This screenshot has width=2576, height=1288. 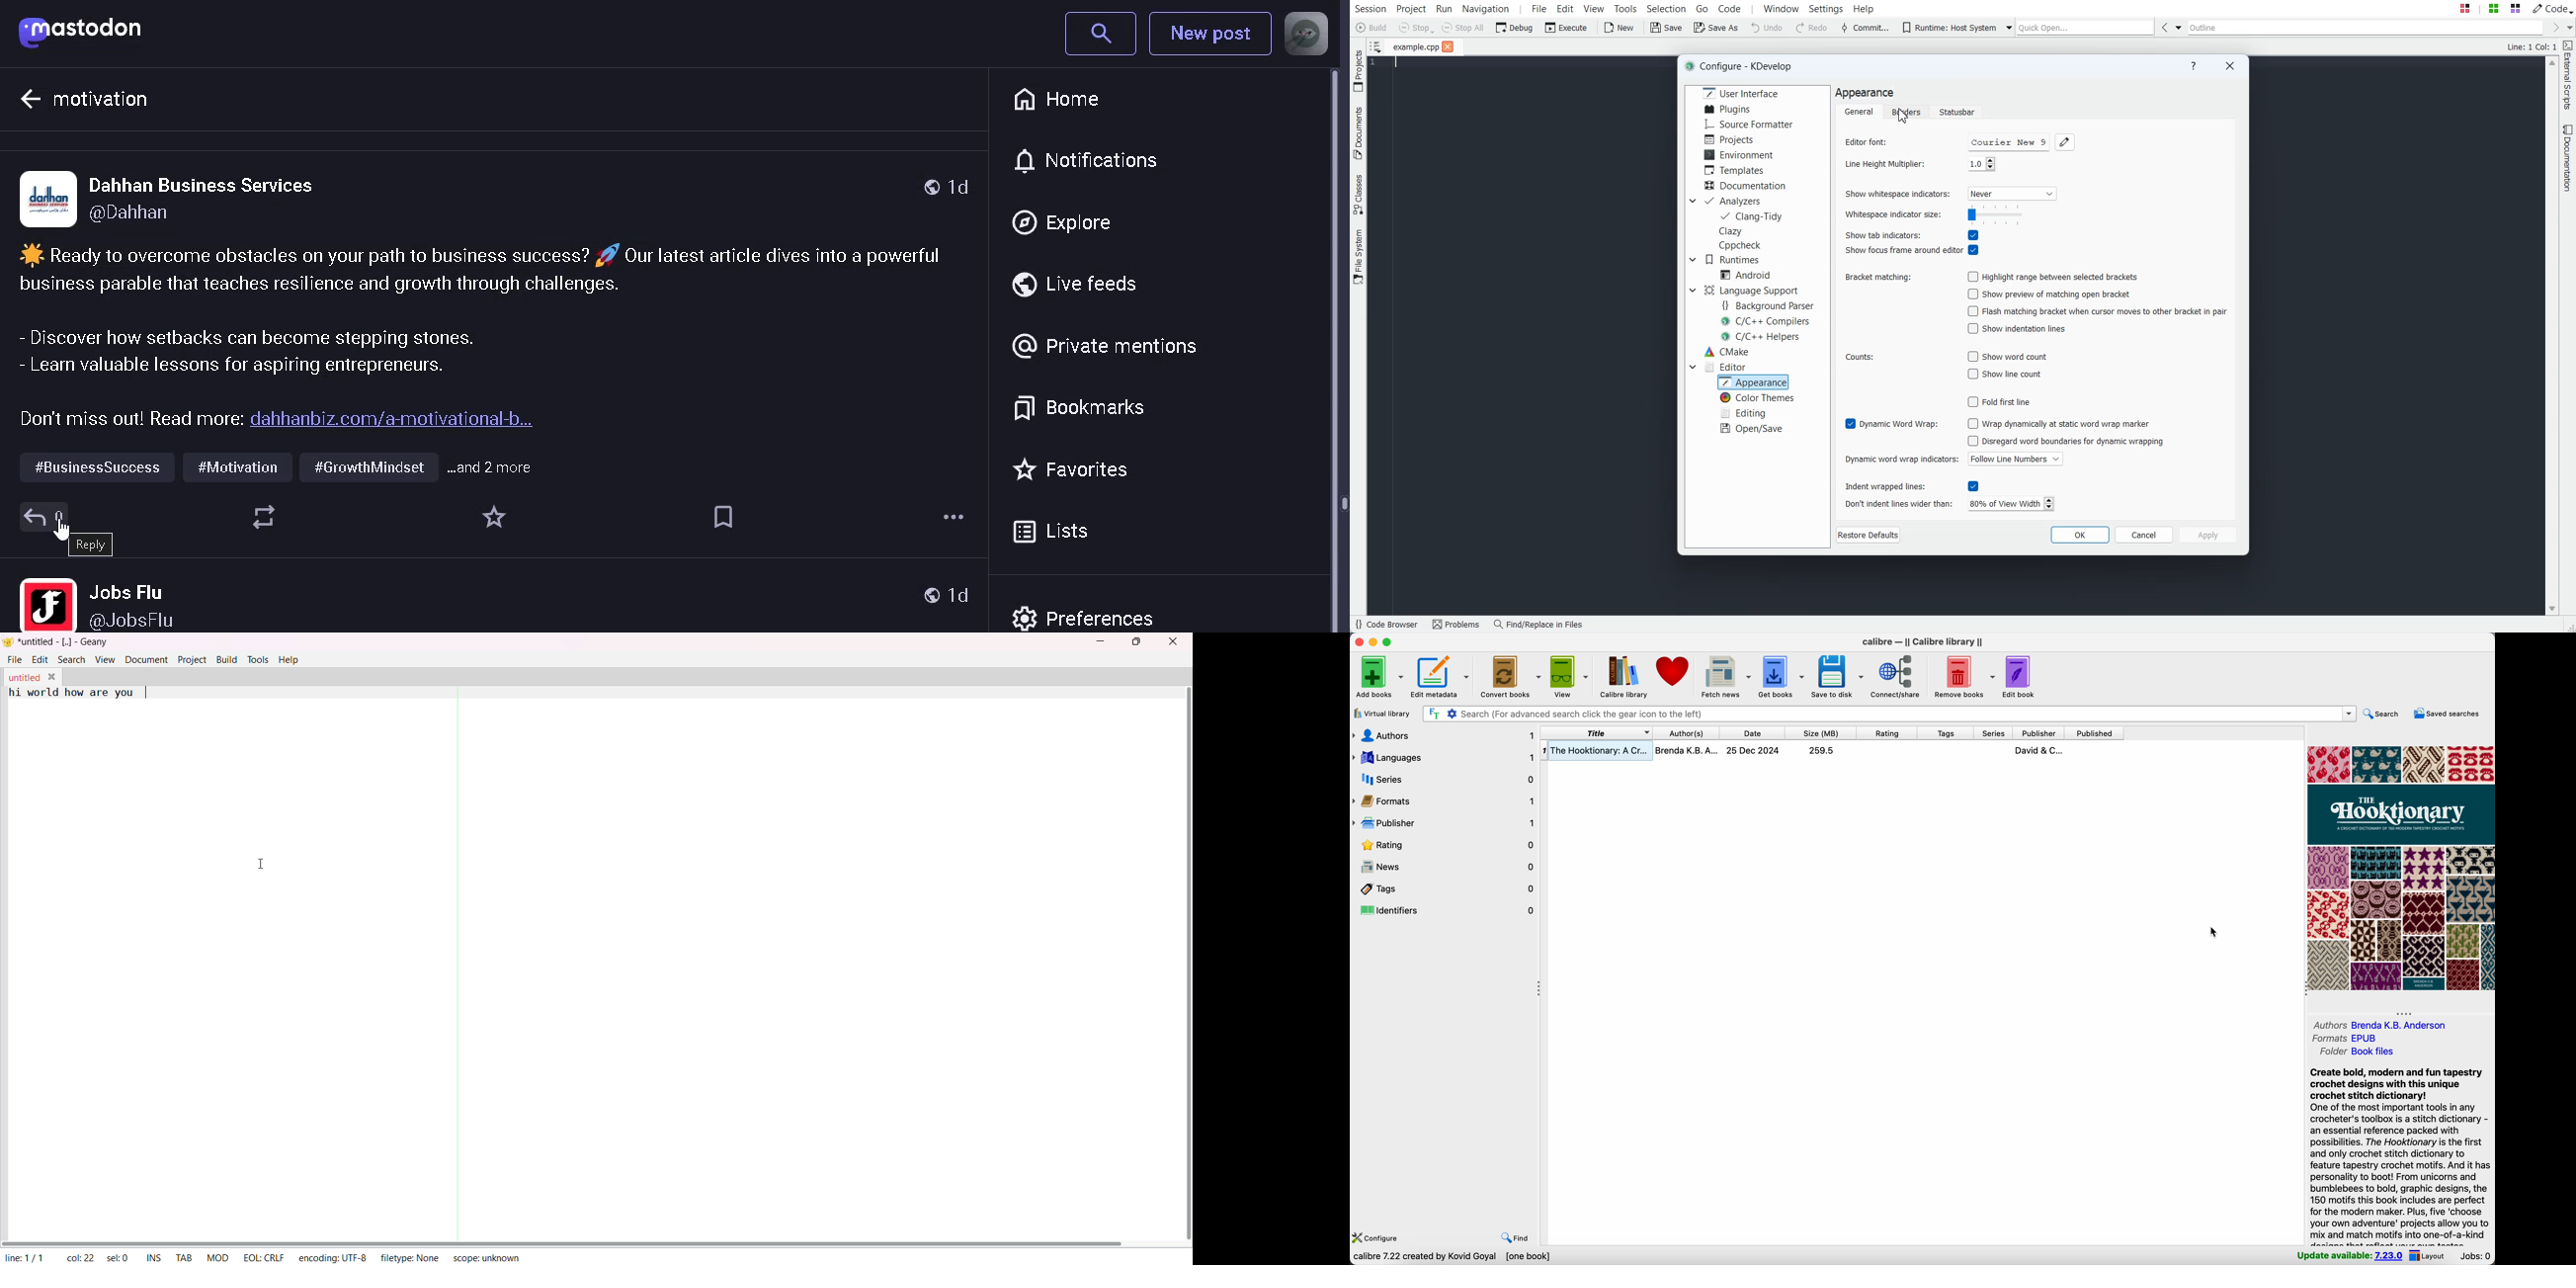 What do you see at coordinates (1388, 642) in the screenshot?
I see `maximize` at bounding box center [1388, 642].